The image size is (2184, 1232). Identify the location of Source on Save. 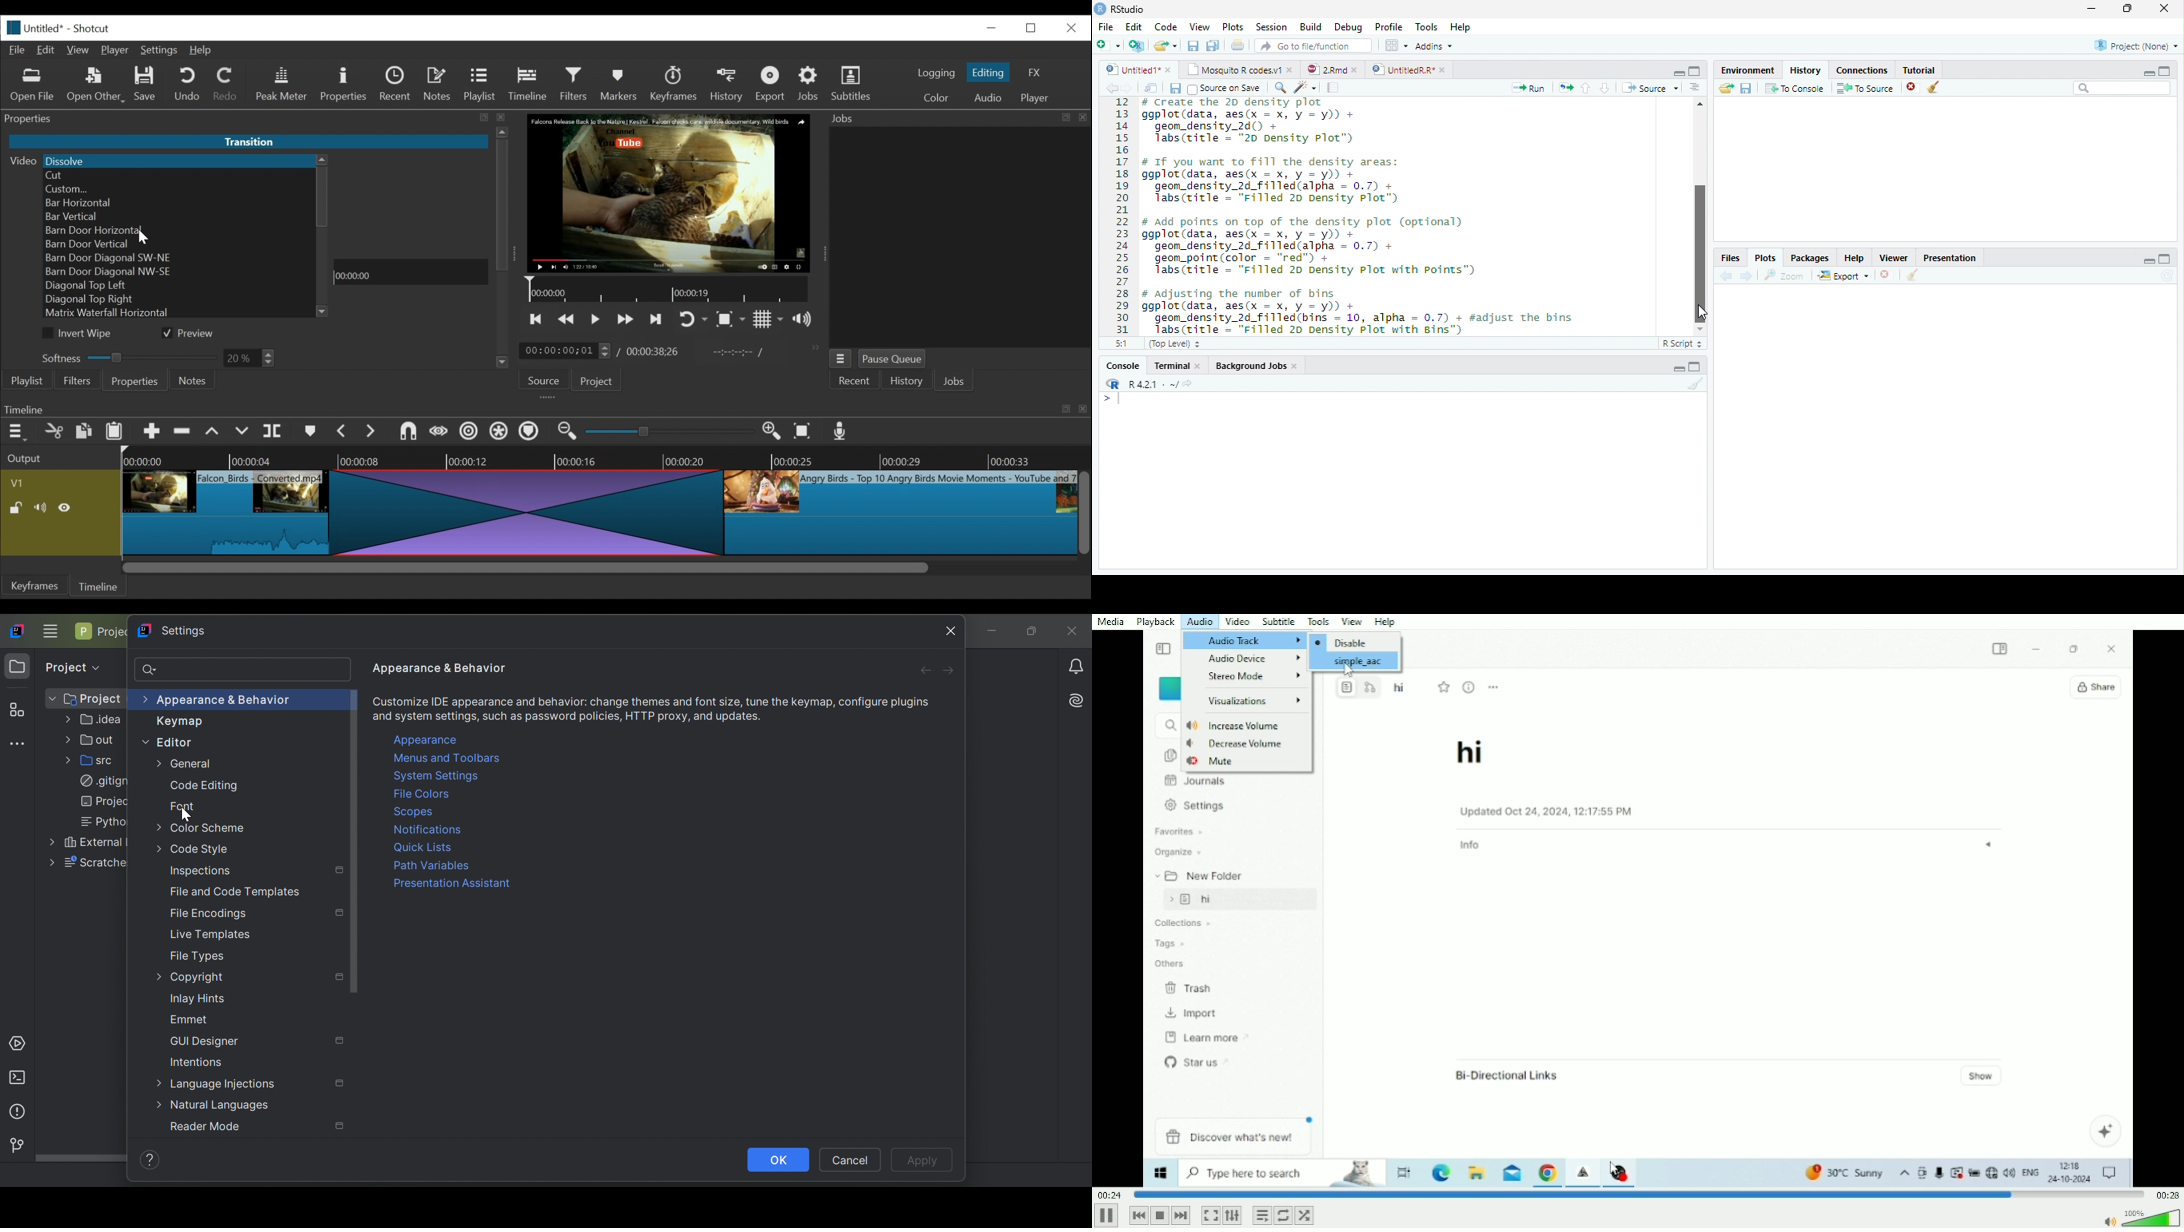
(1222, 89).